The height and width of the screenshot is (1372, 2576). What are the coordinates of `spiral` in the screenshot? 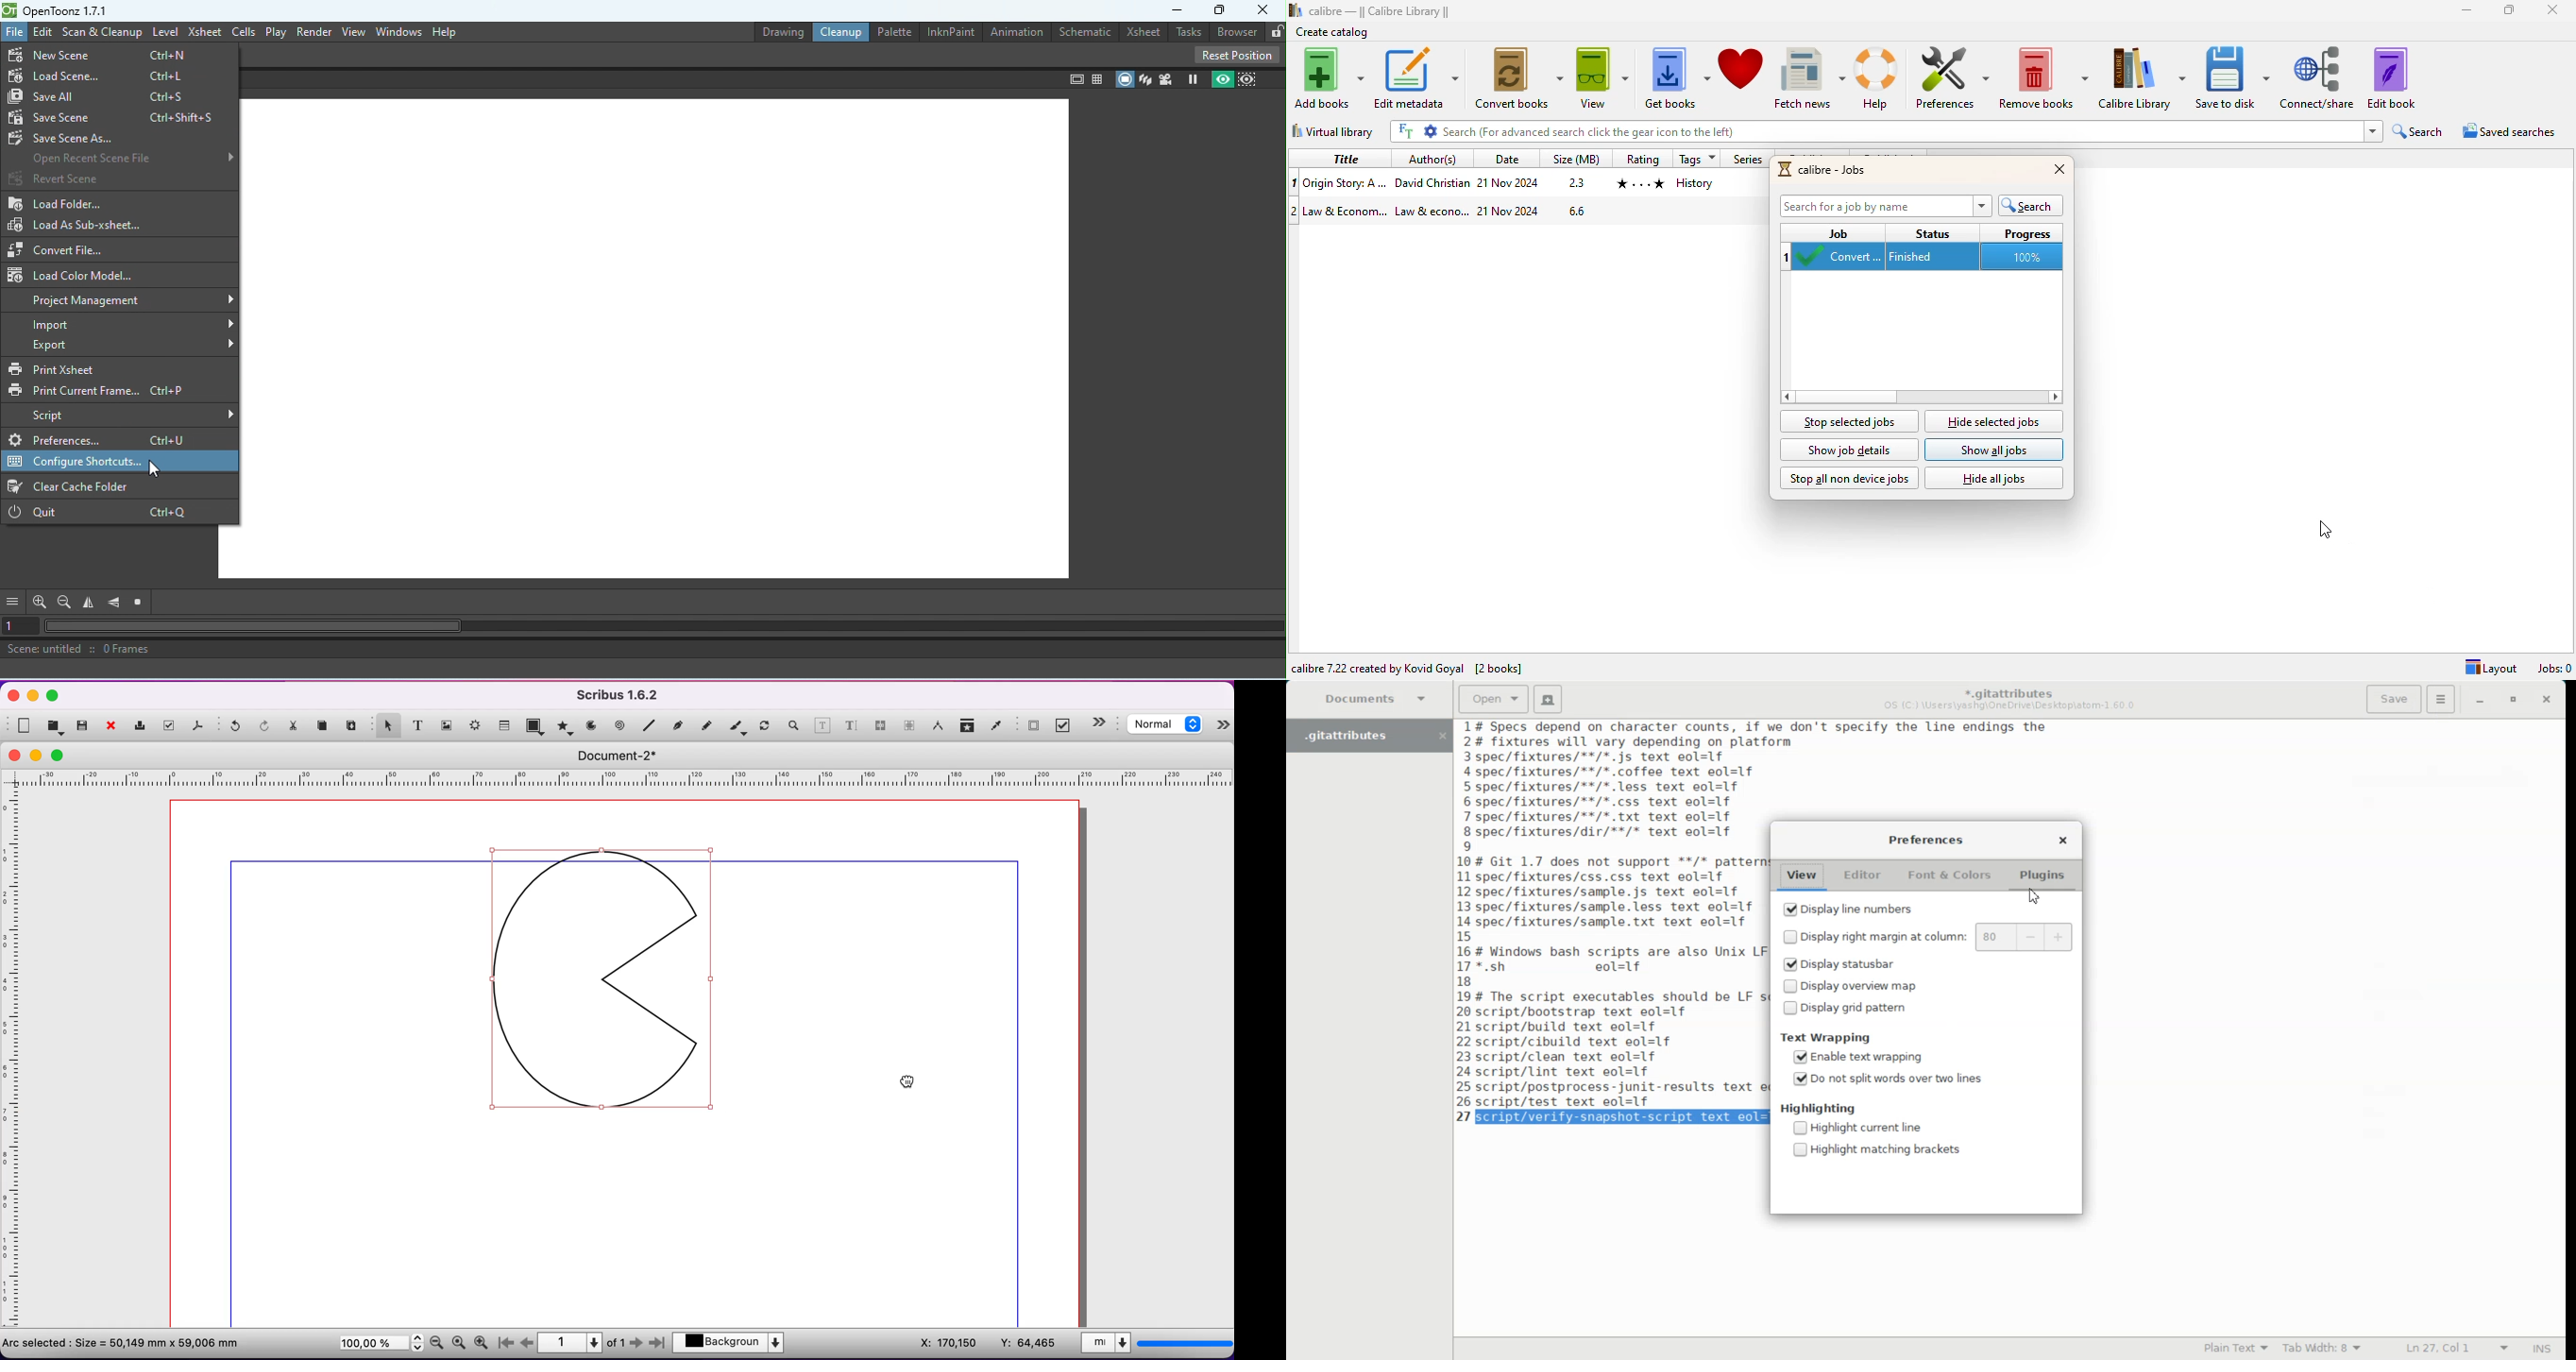 It's located at (621, 726).